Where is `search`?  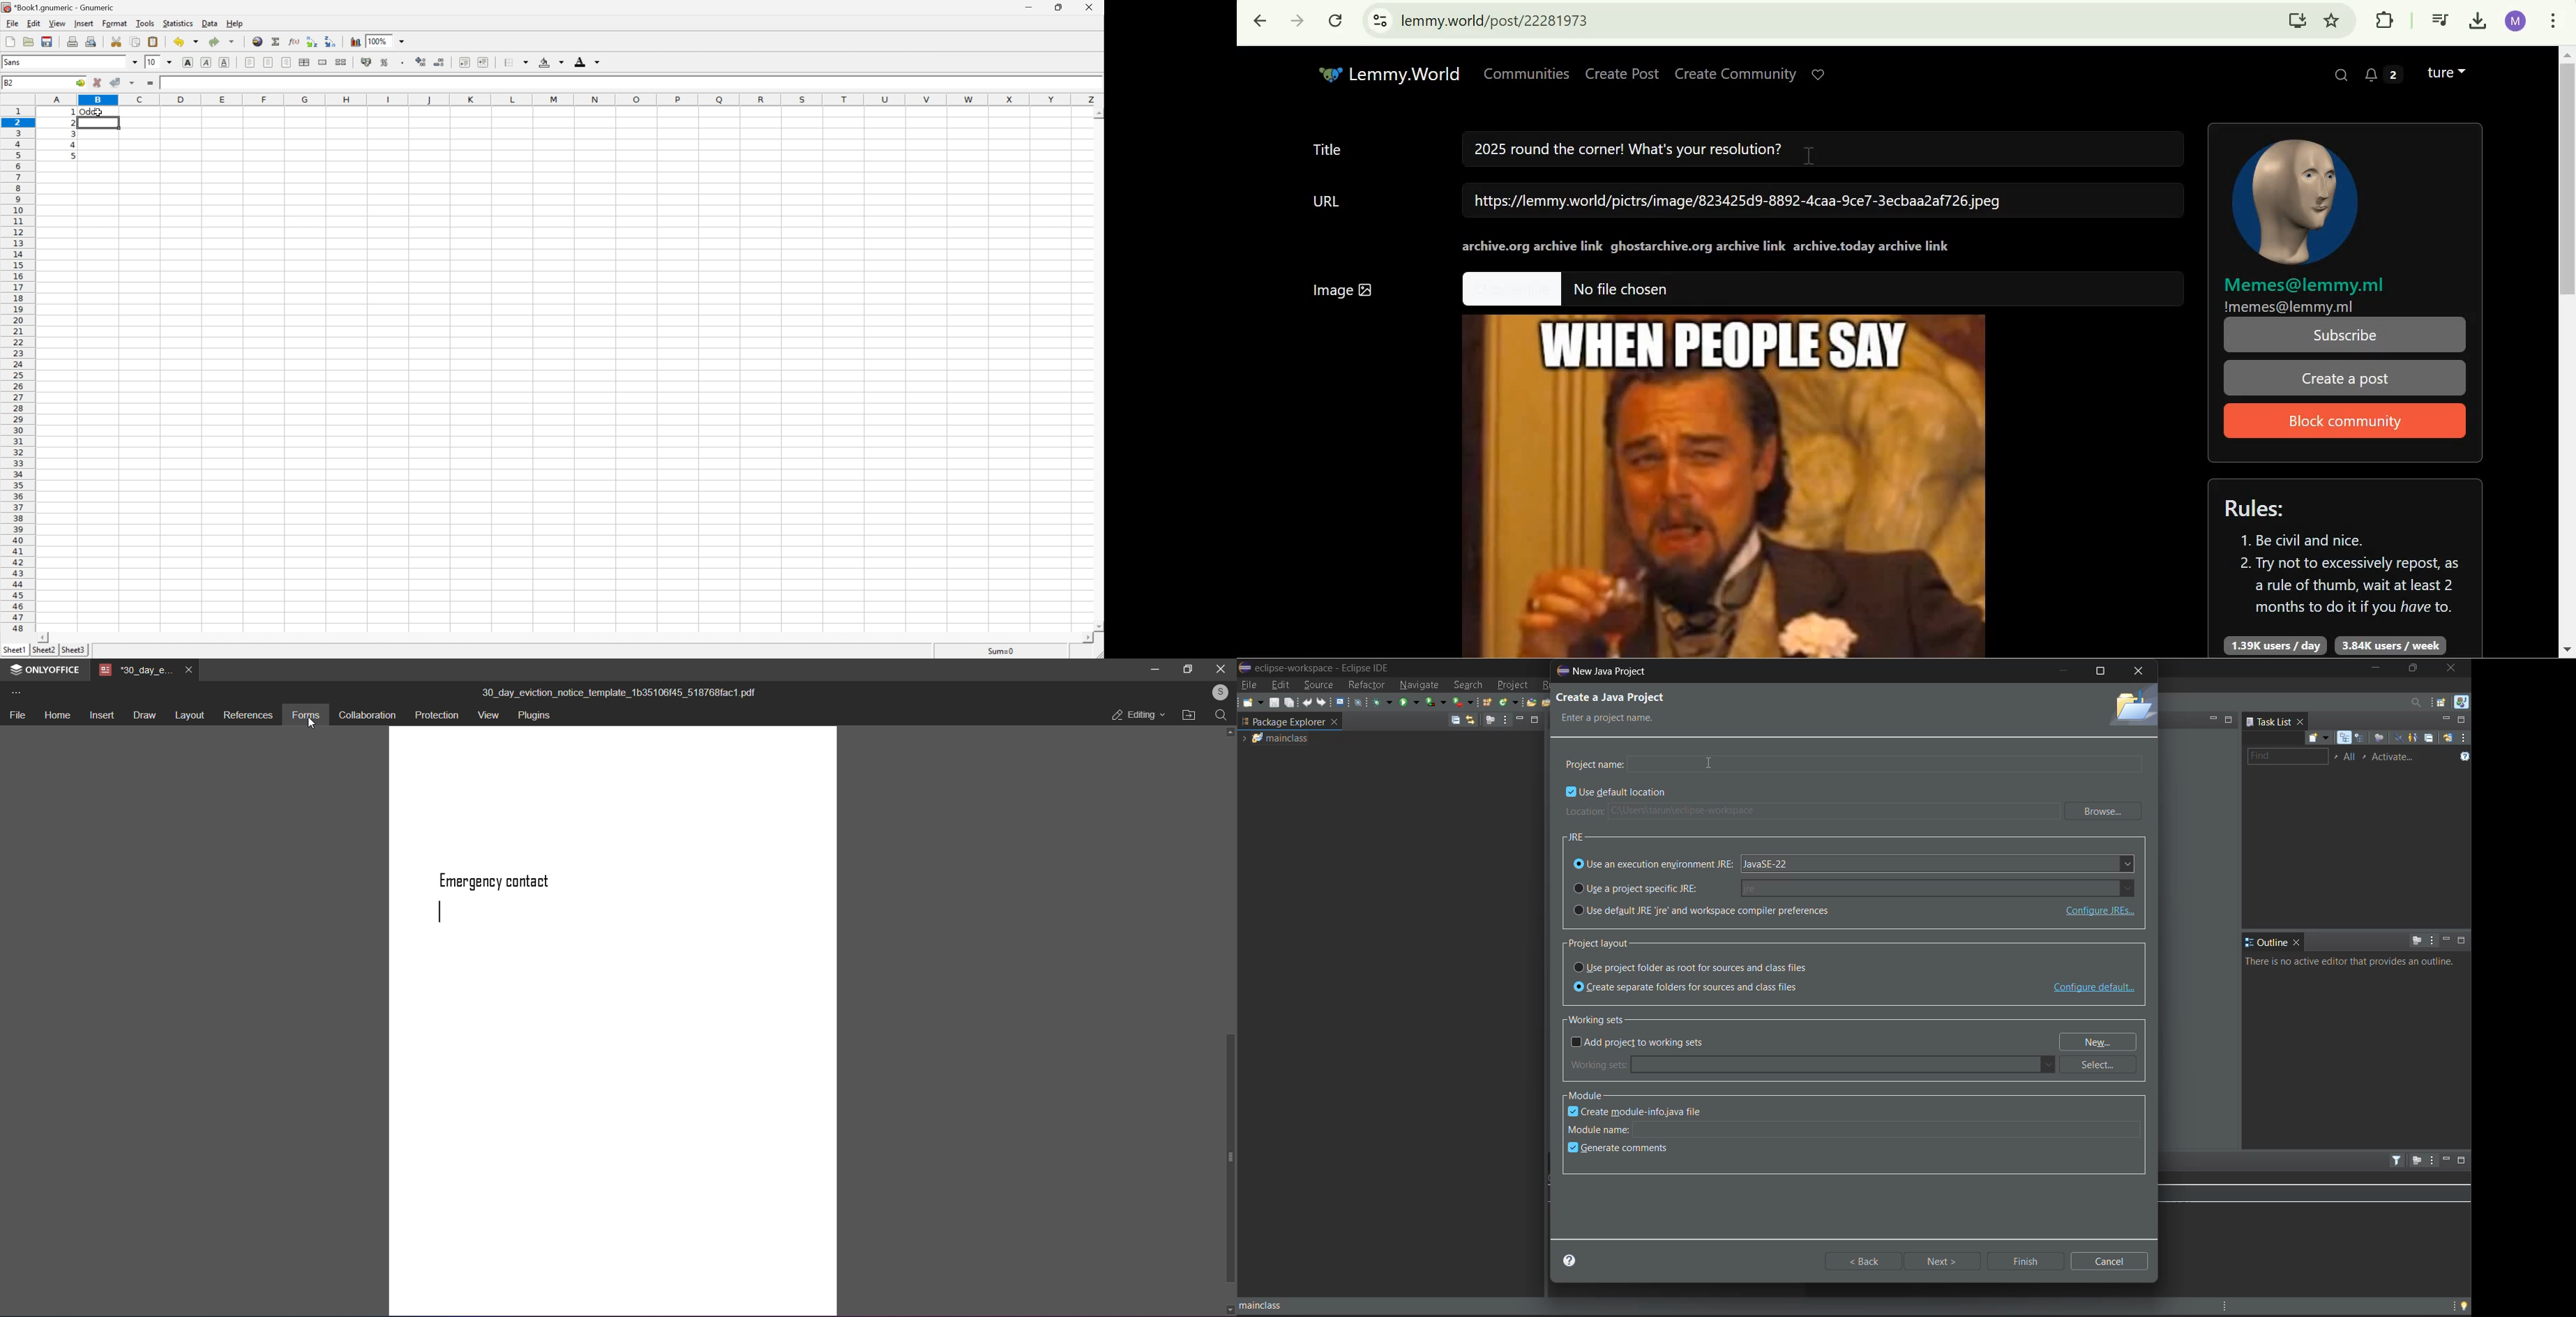
search is located at coordinates (1221, 718).